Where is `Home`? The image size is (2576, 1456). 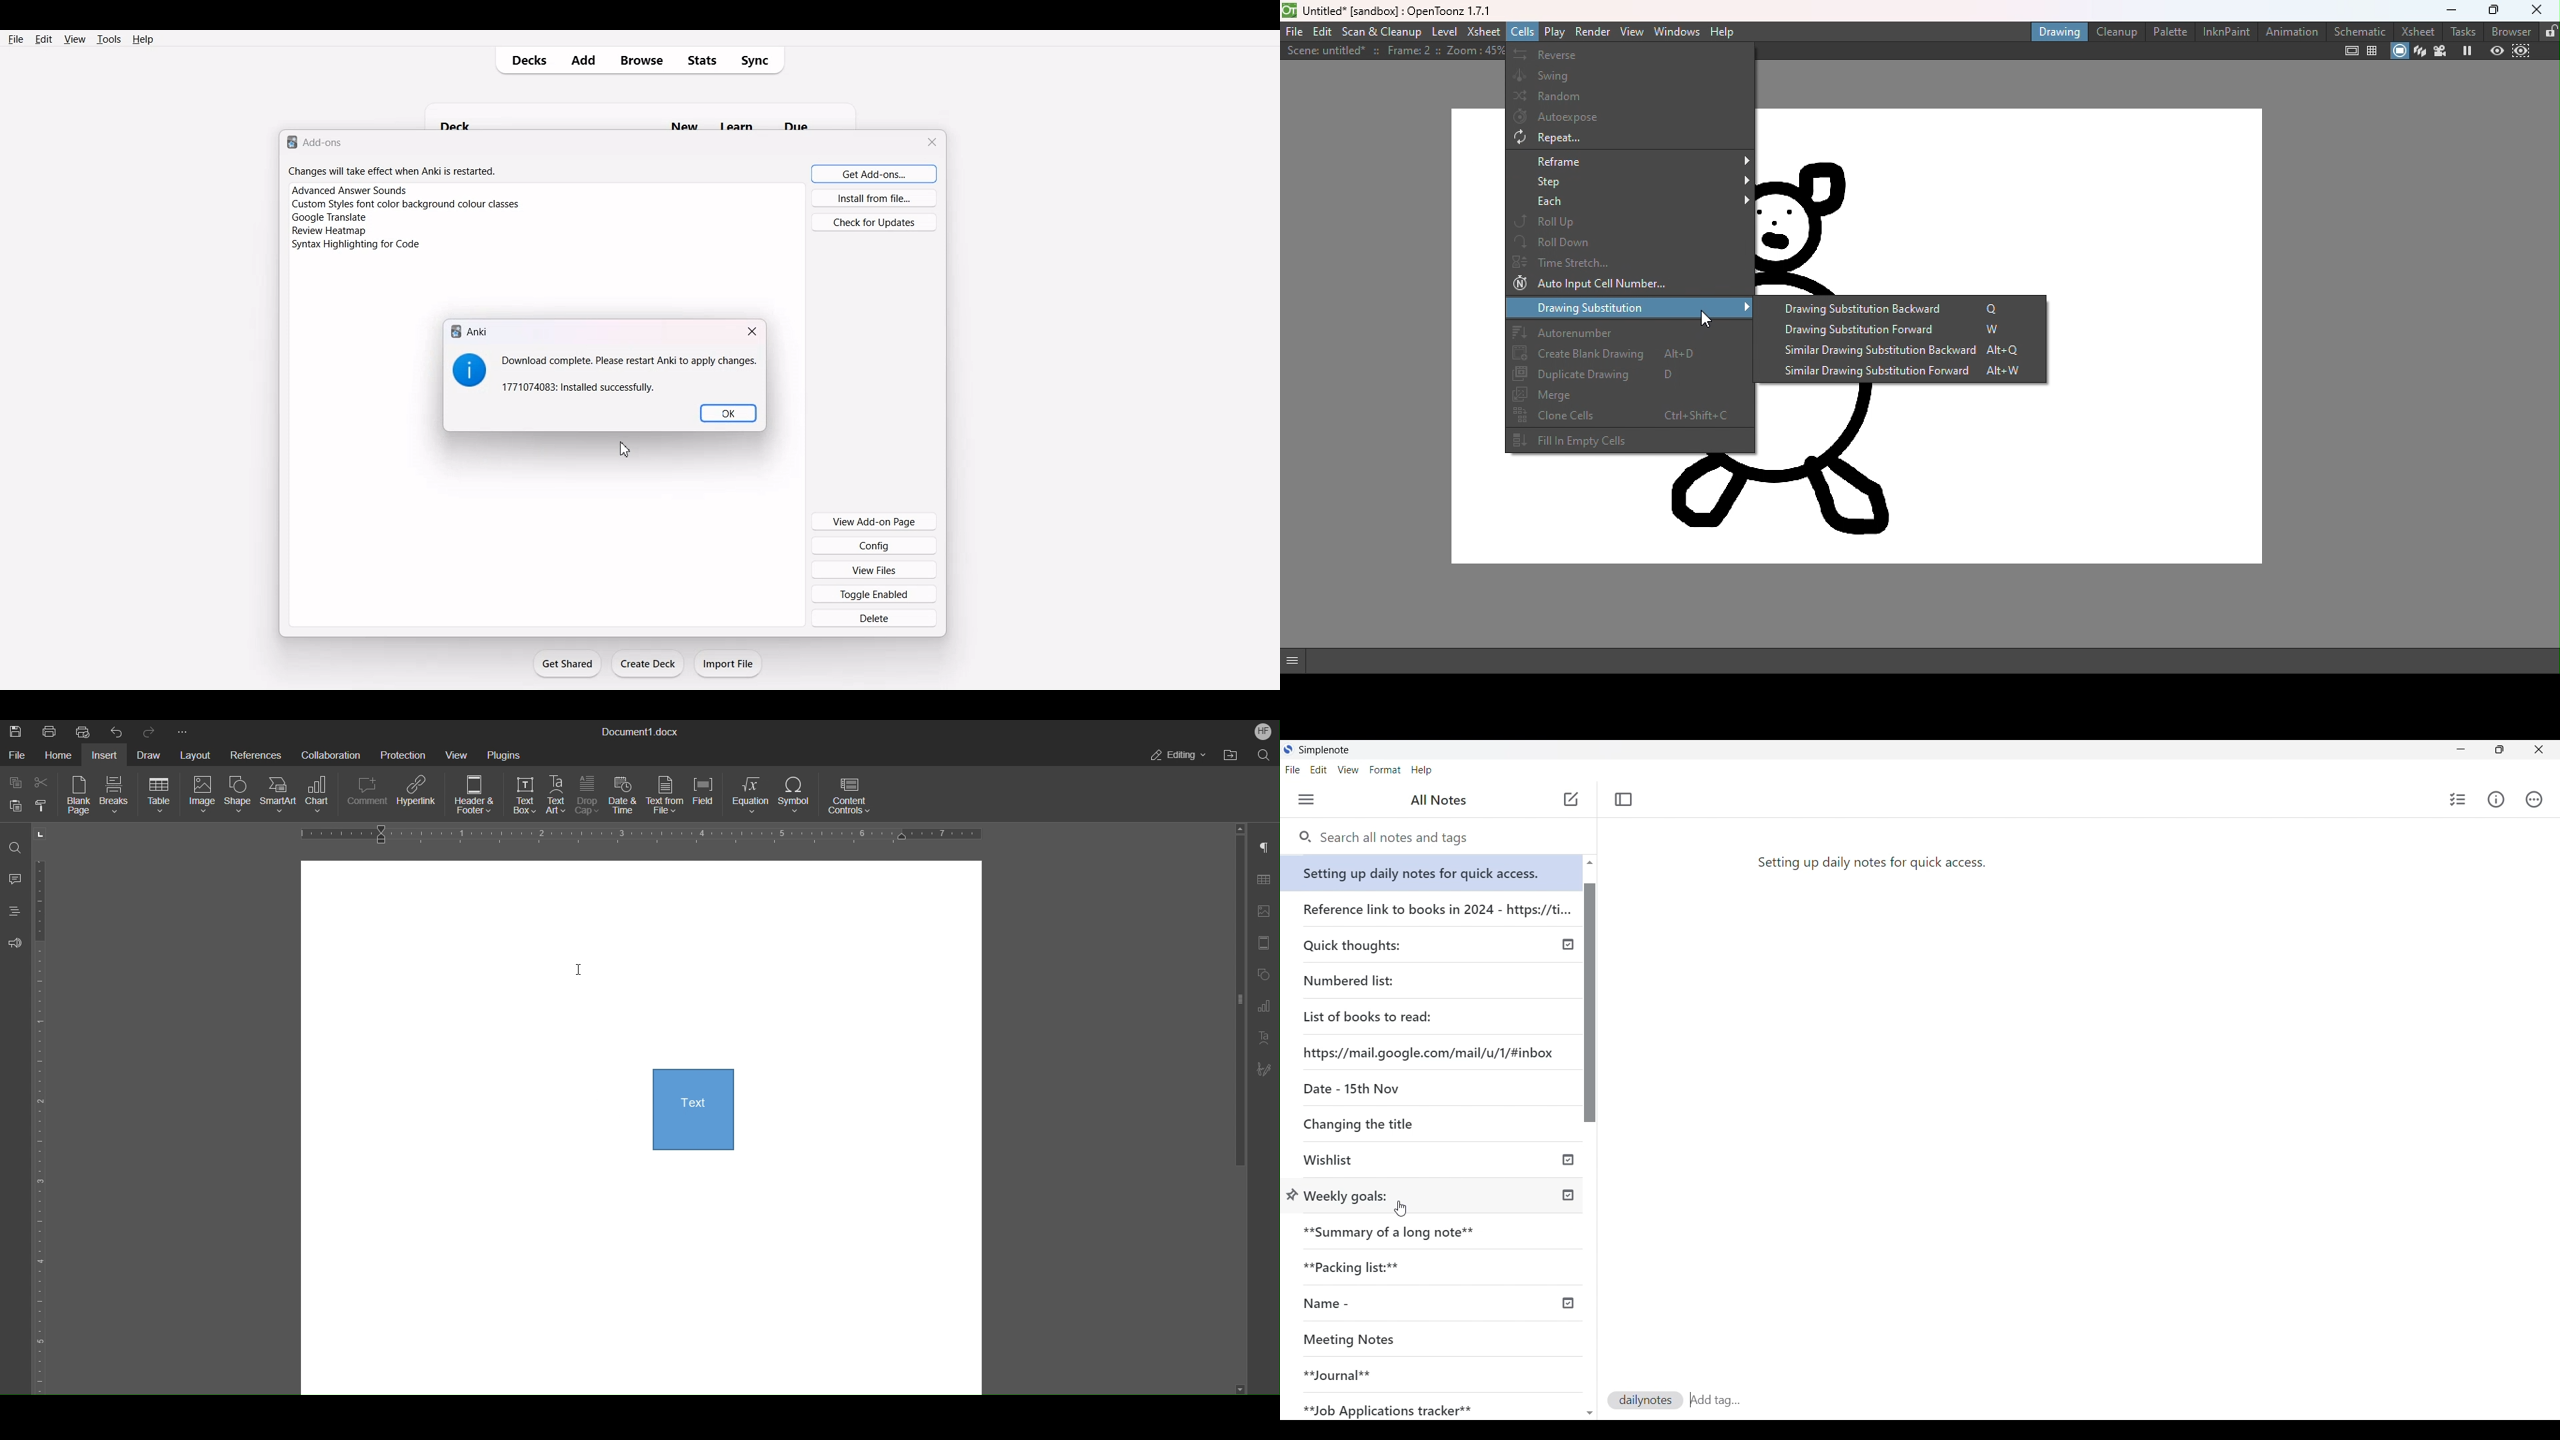 Home is located at coordinates (61, 755).